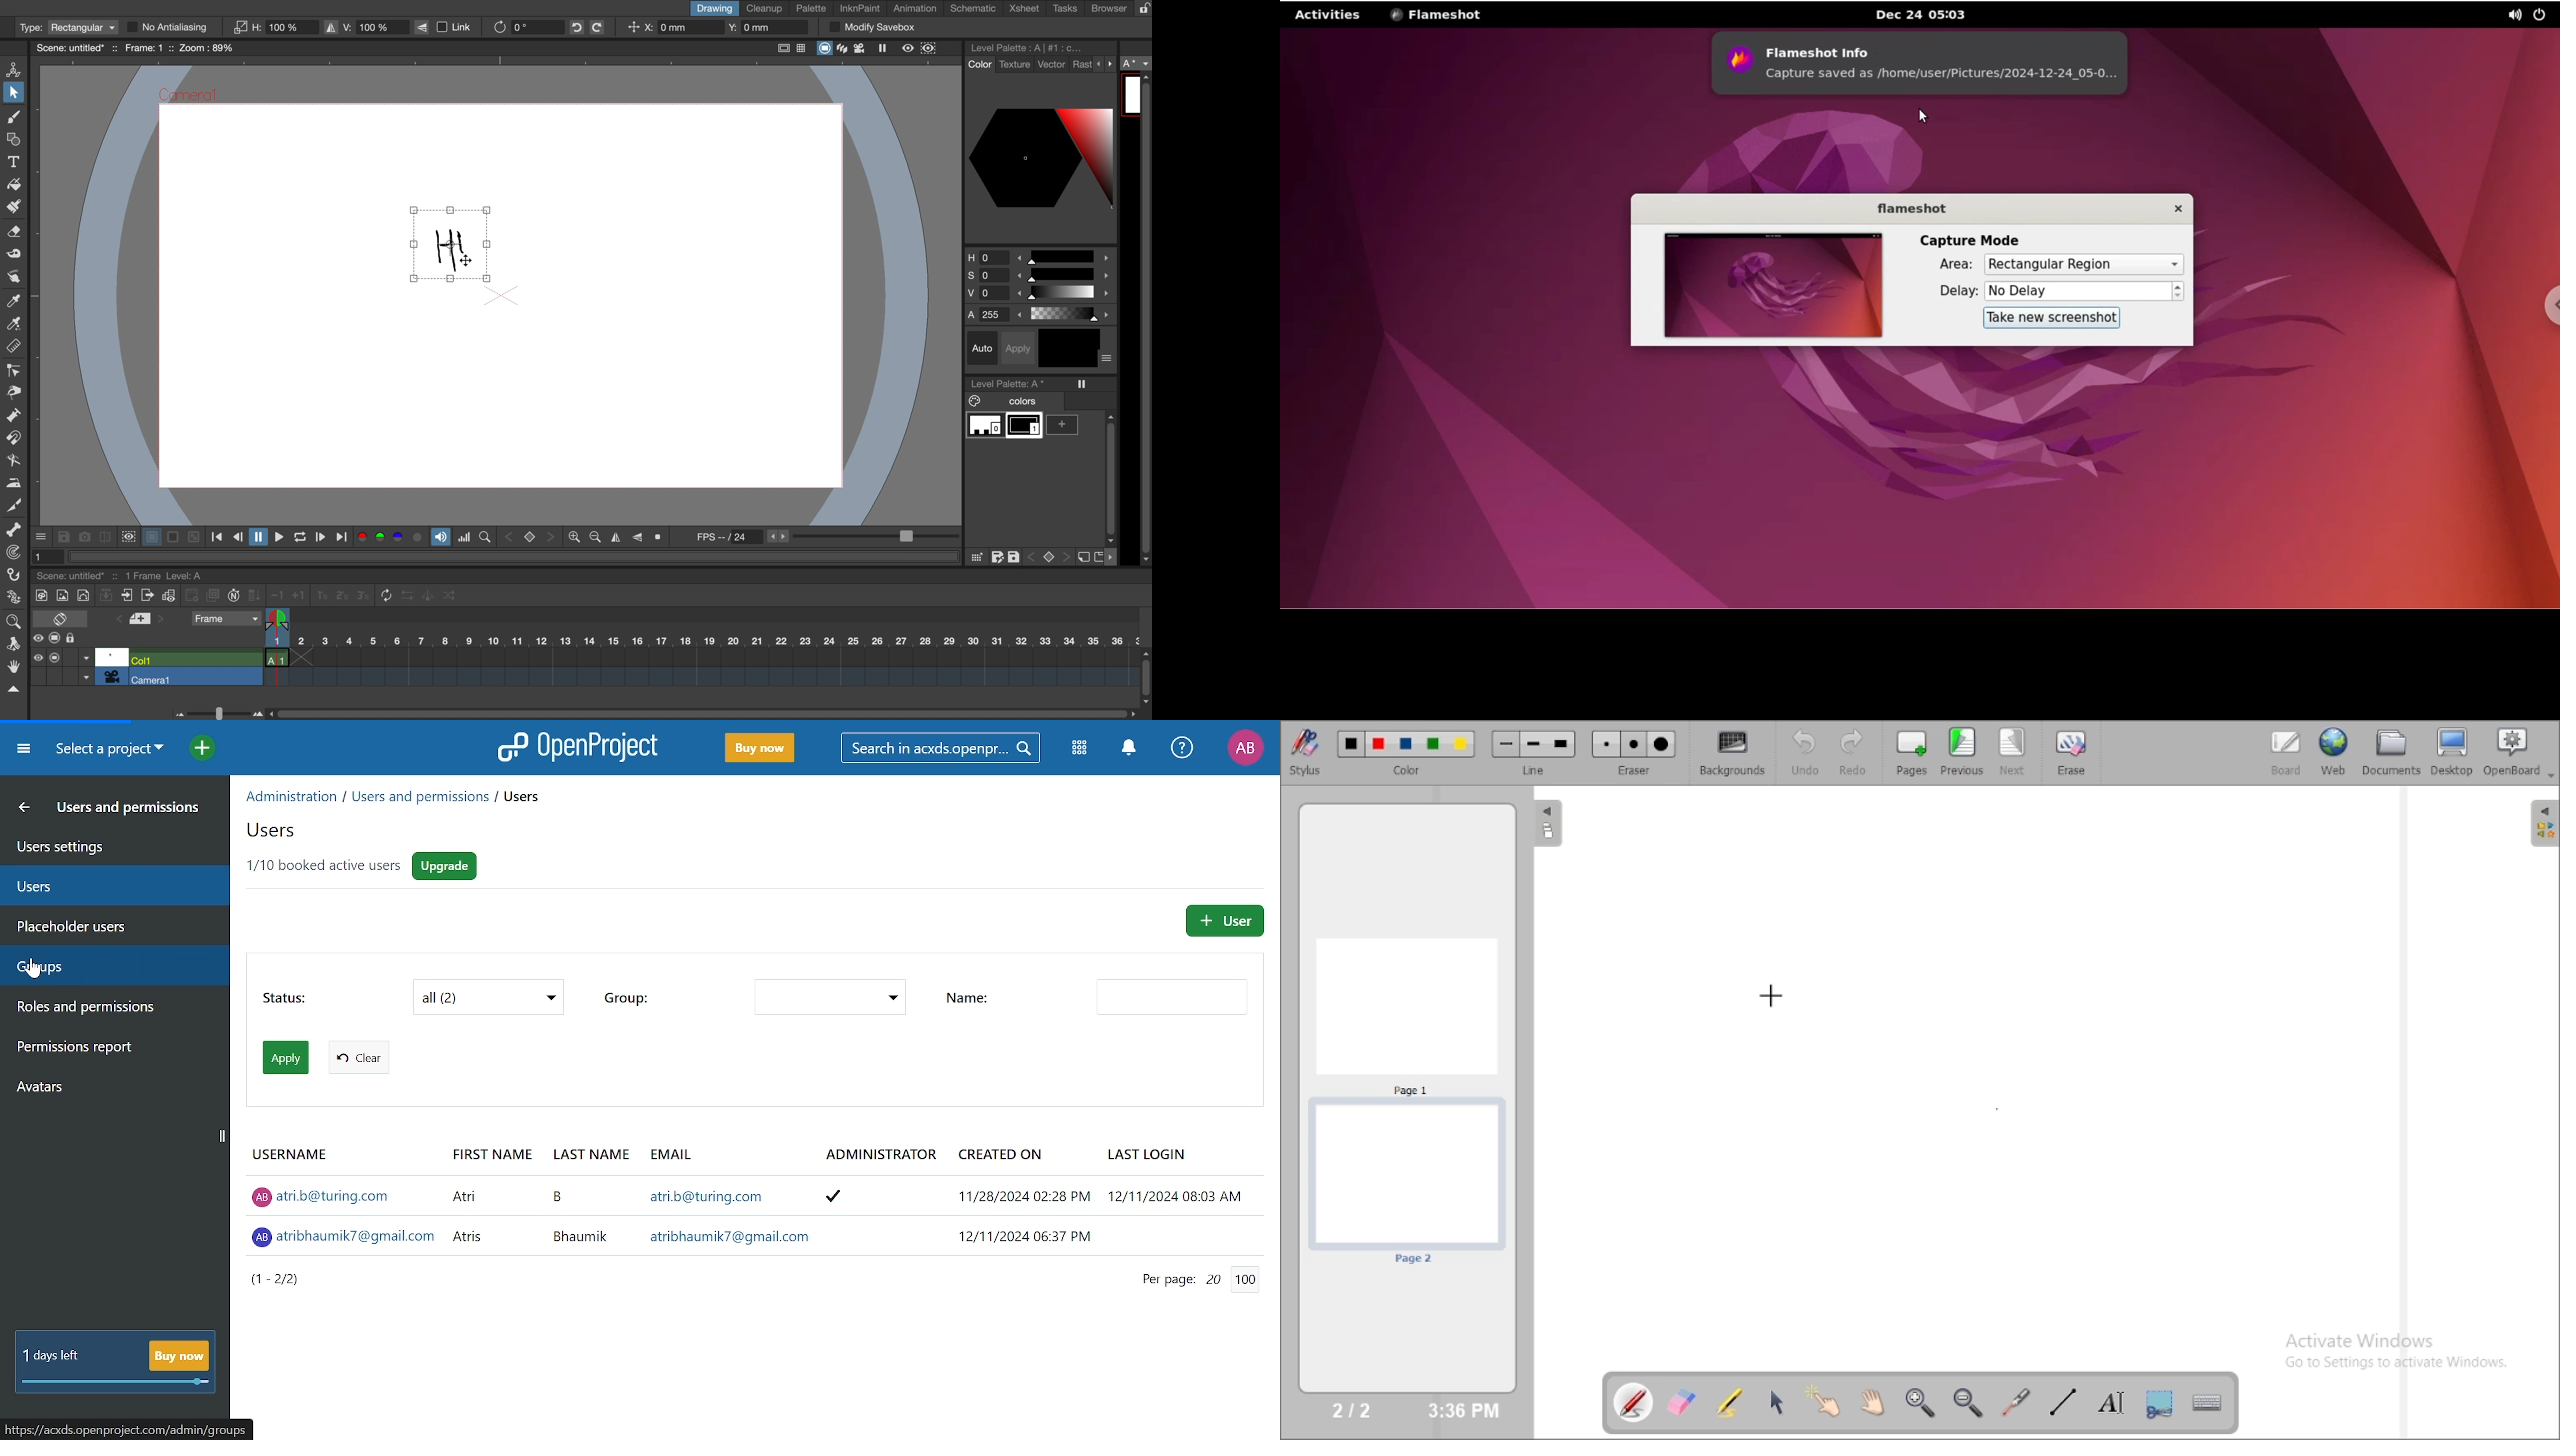  What do you see at coordinates (440, 540) in the screenshot?
I see `soundtrack` at bounding box center [440, 540].